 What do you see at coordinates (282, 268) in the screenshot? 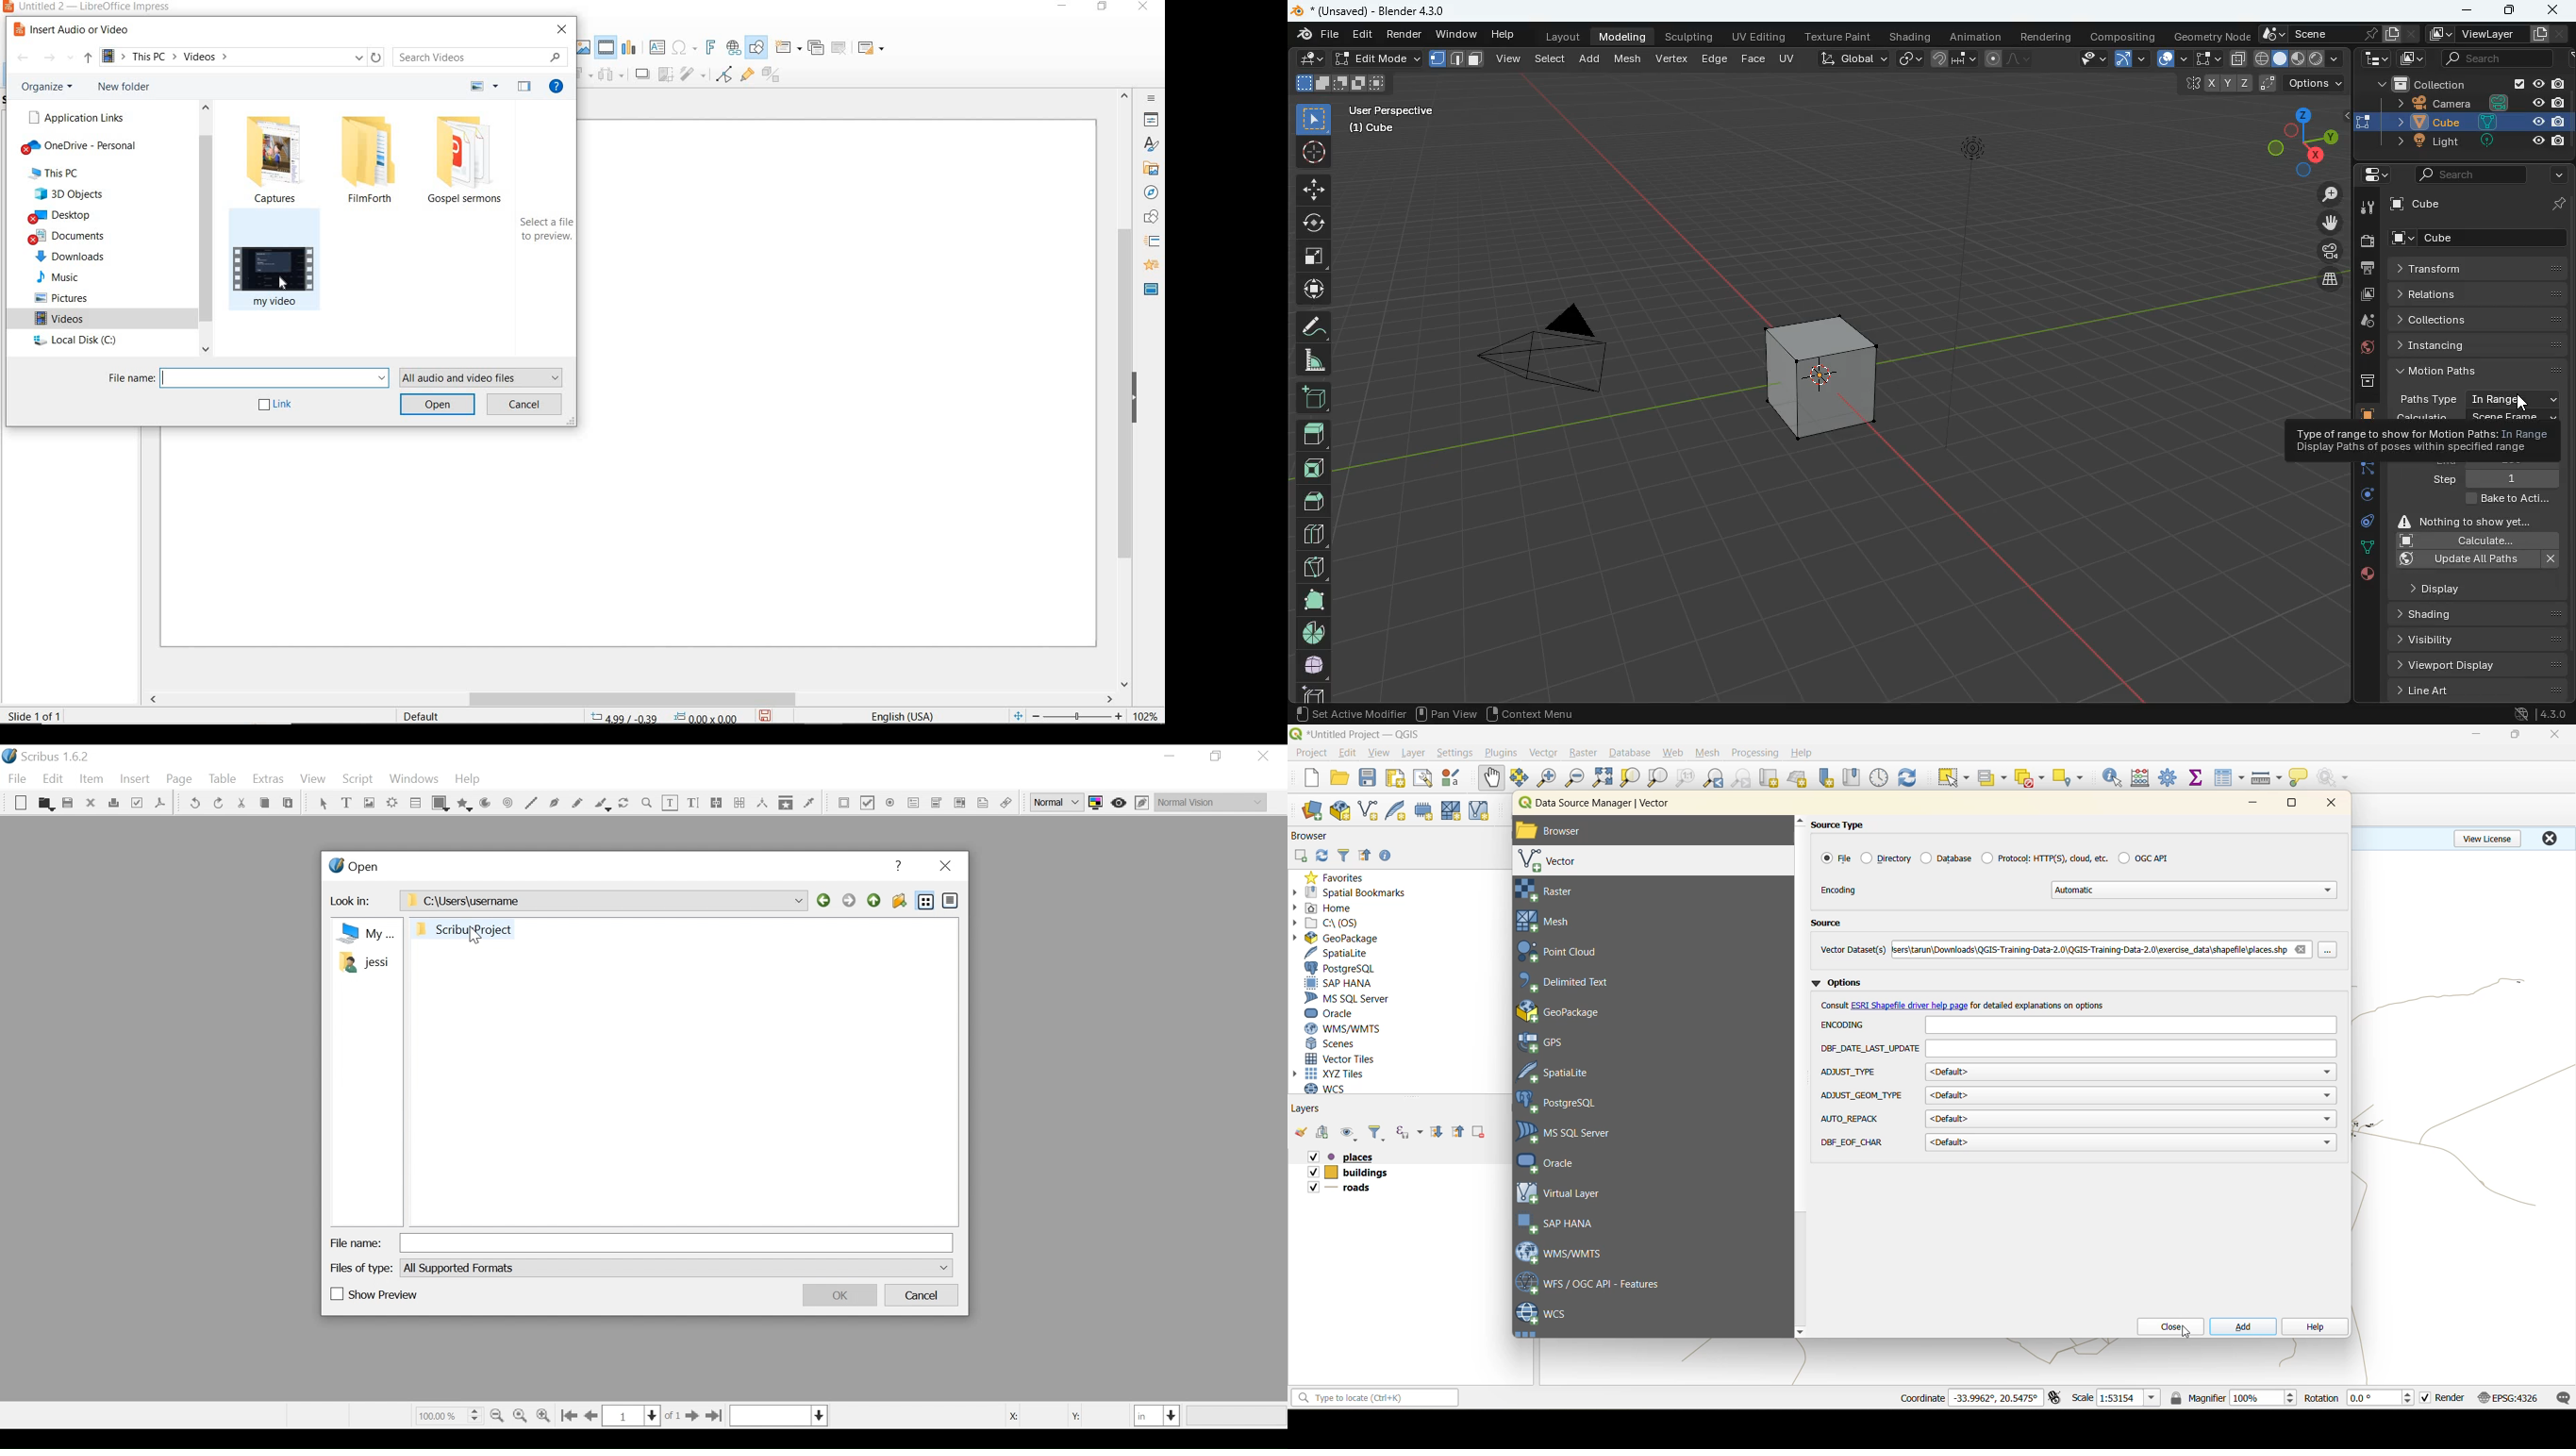
I see `my video file` at bounding box center [282, 268].